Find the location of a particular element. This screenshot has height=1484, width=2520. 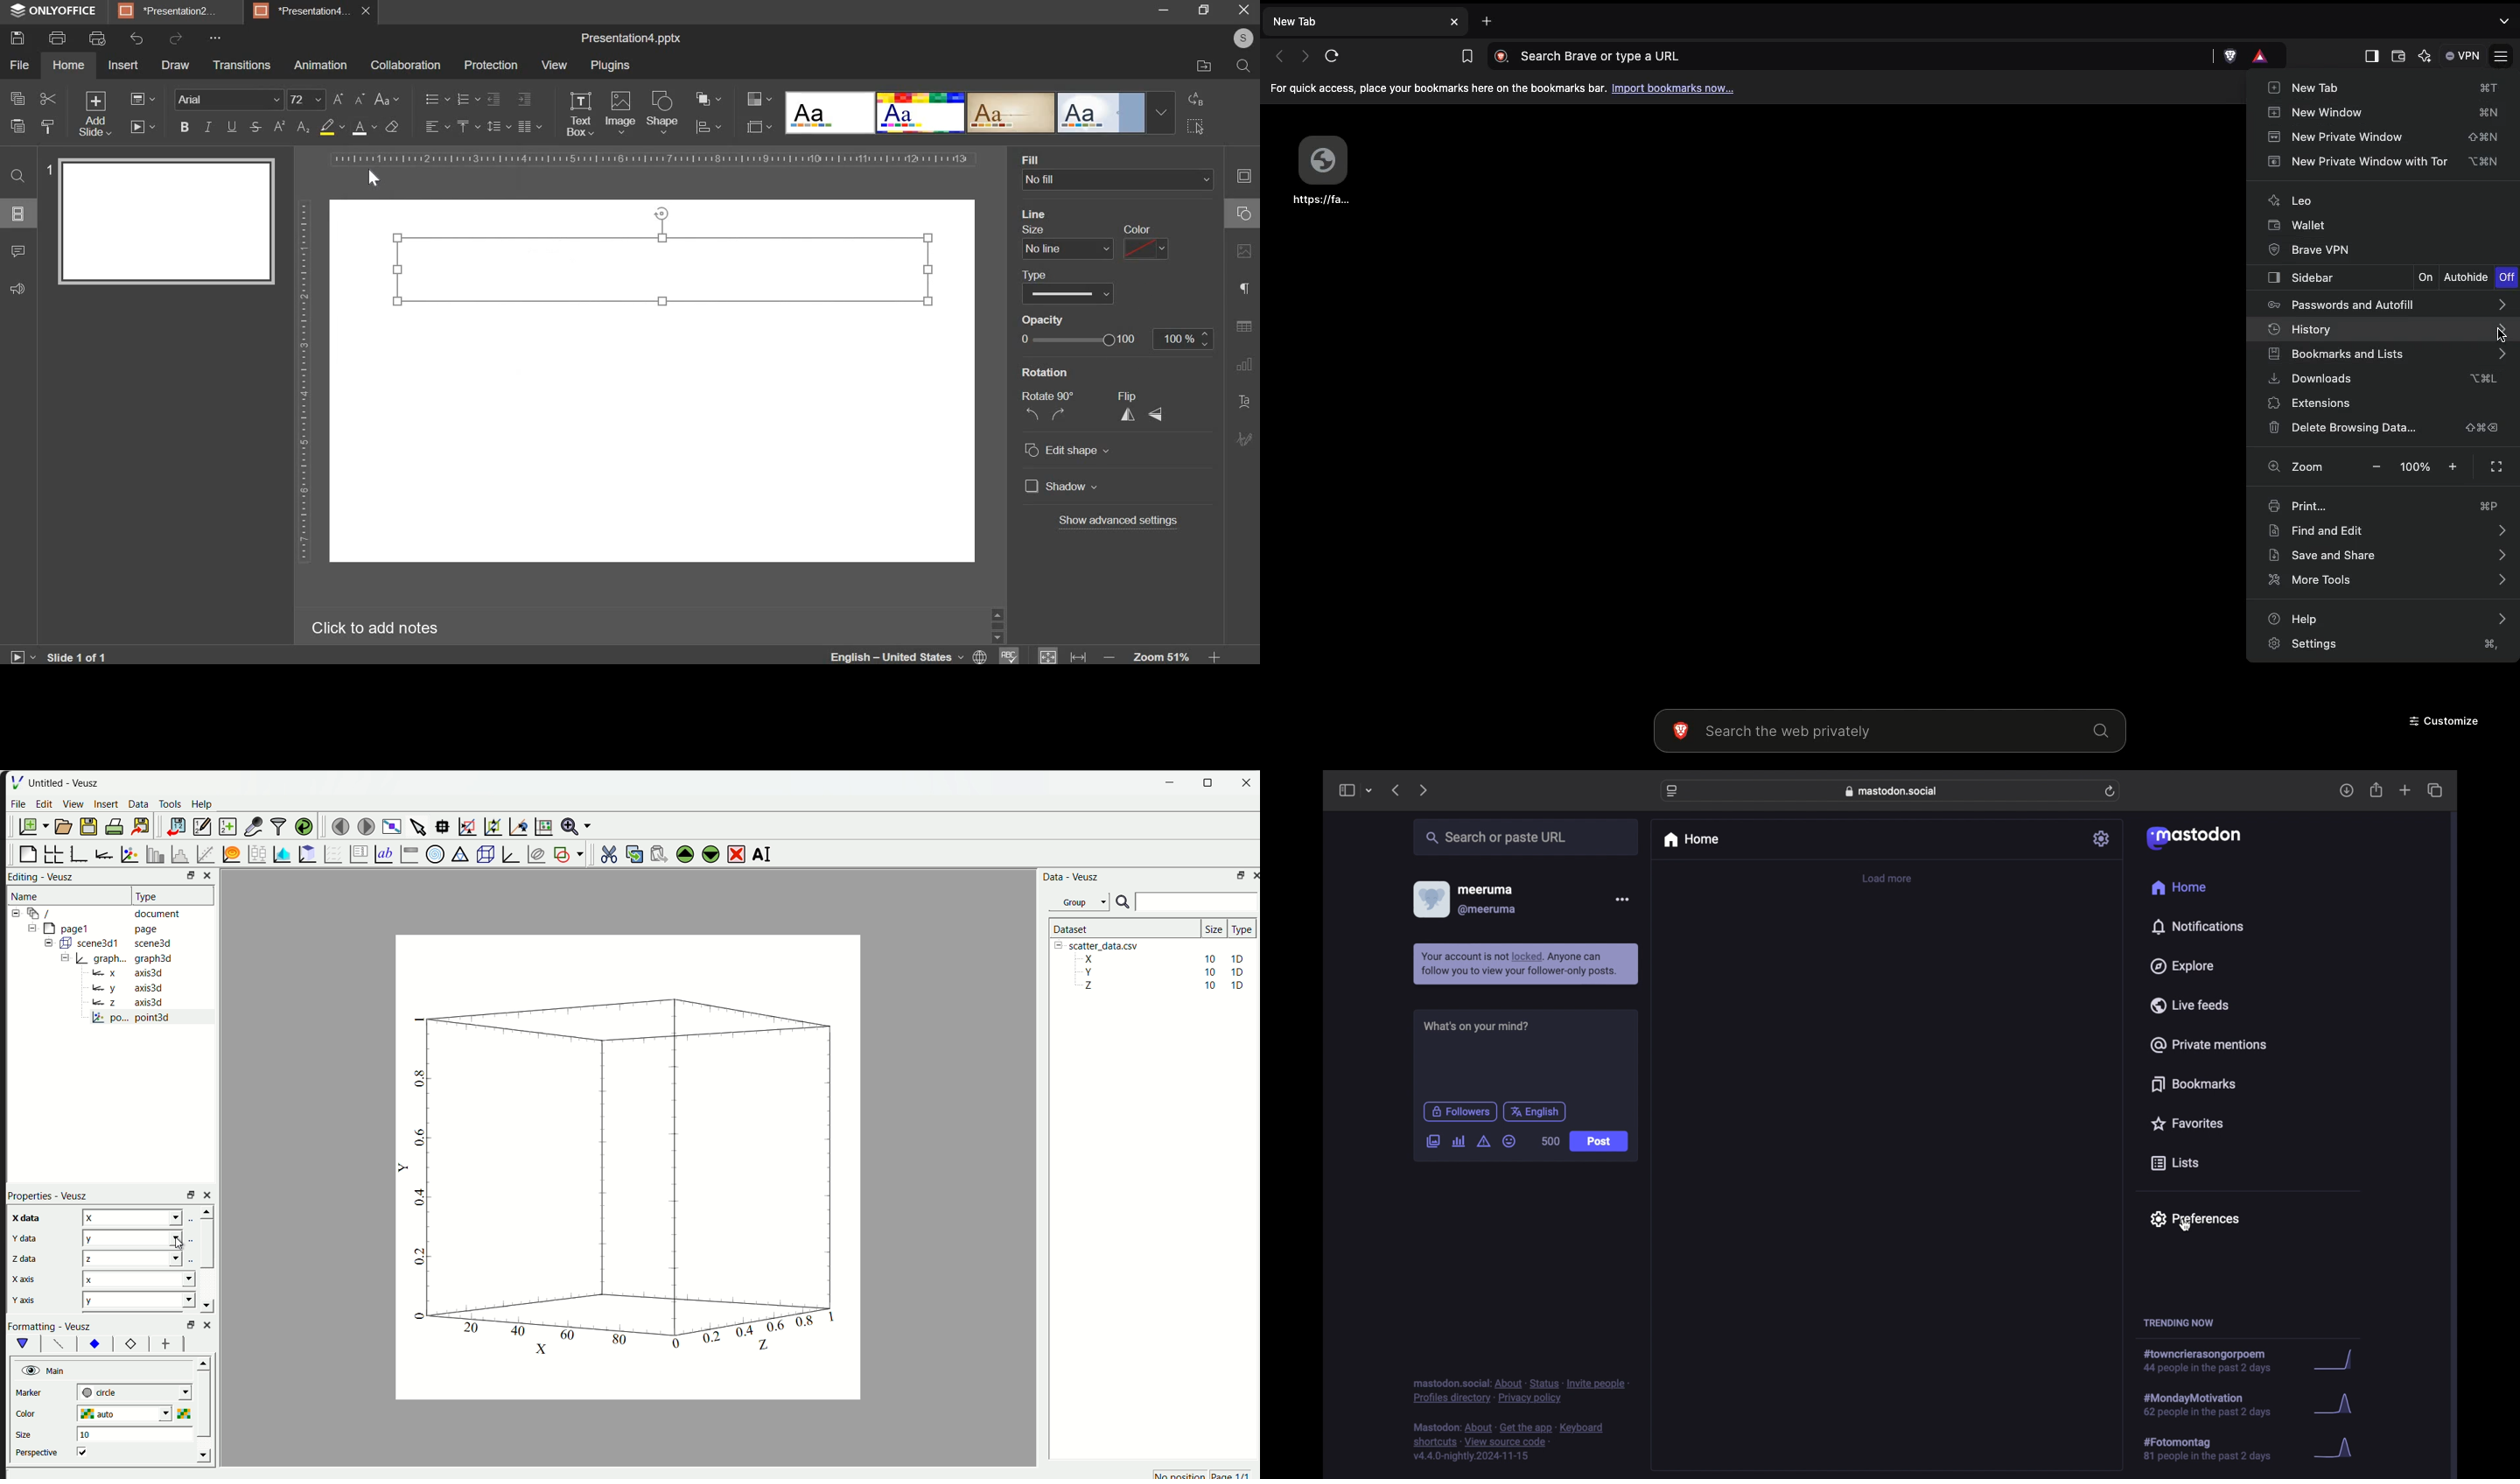

undo is located at coordinates (136, 38).